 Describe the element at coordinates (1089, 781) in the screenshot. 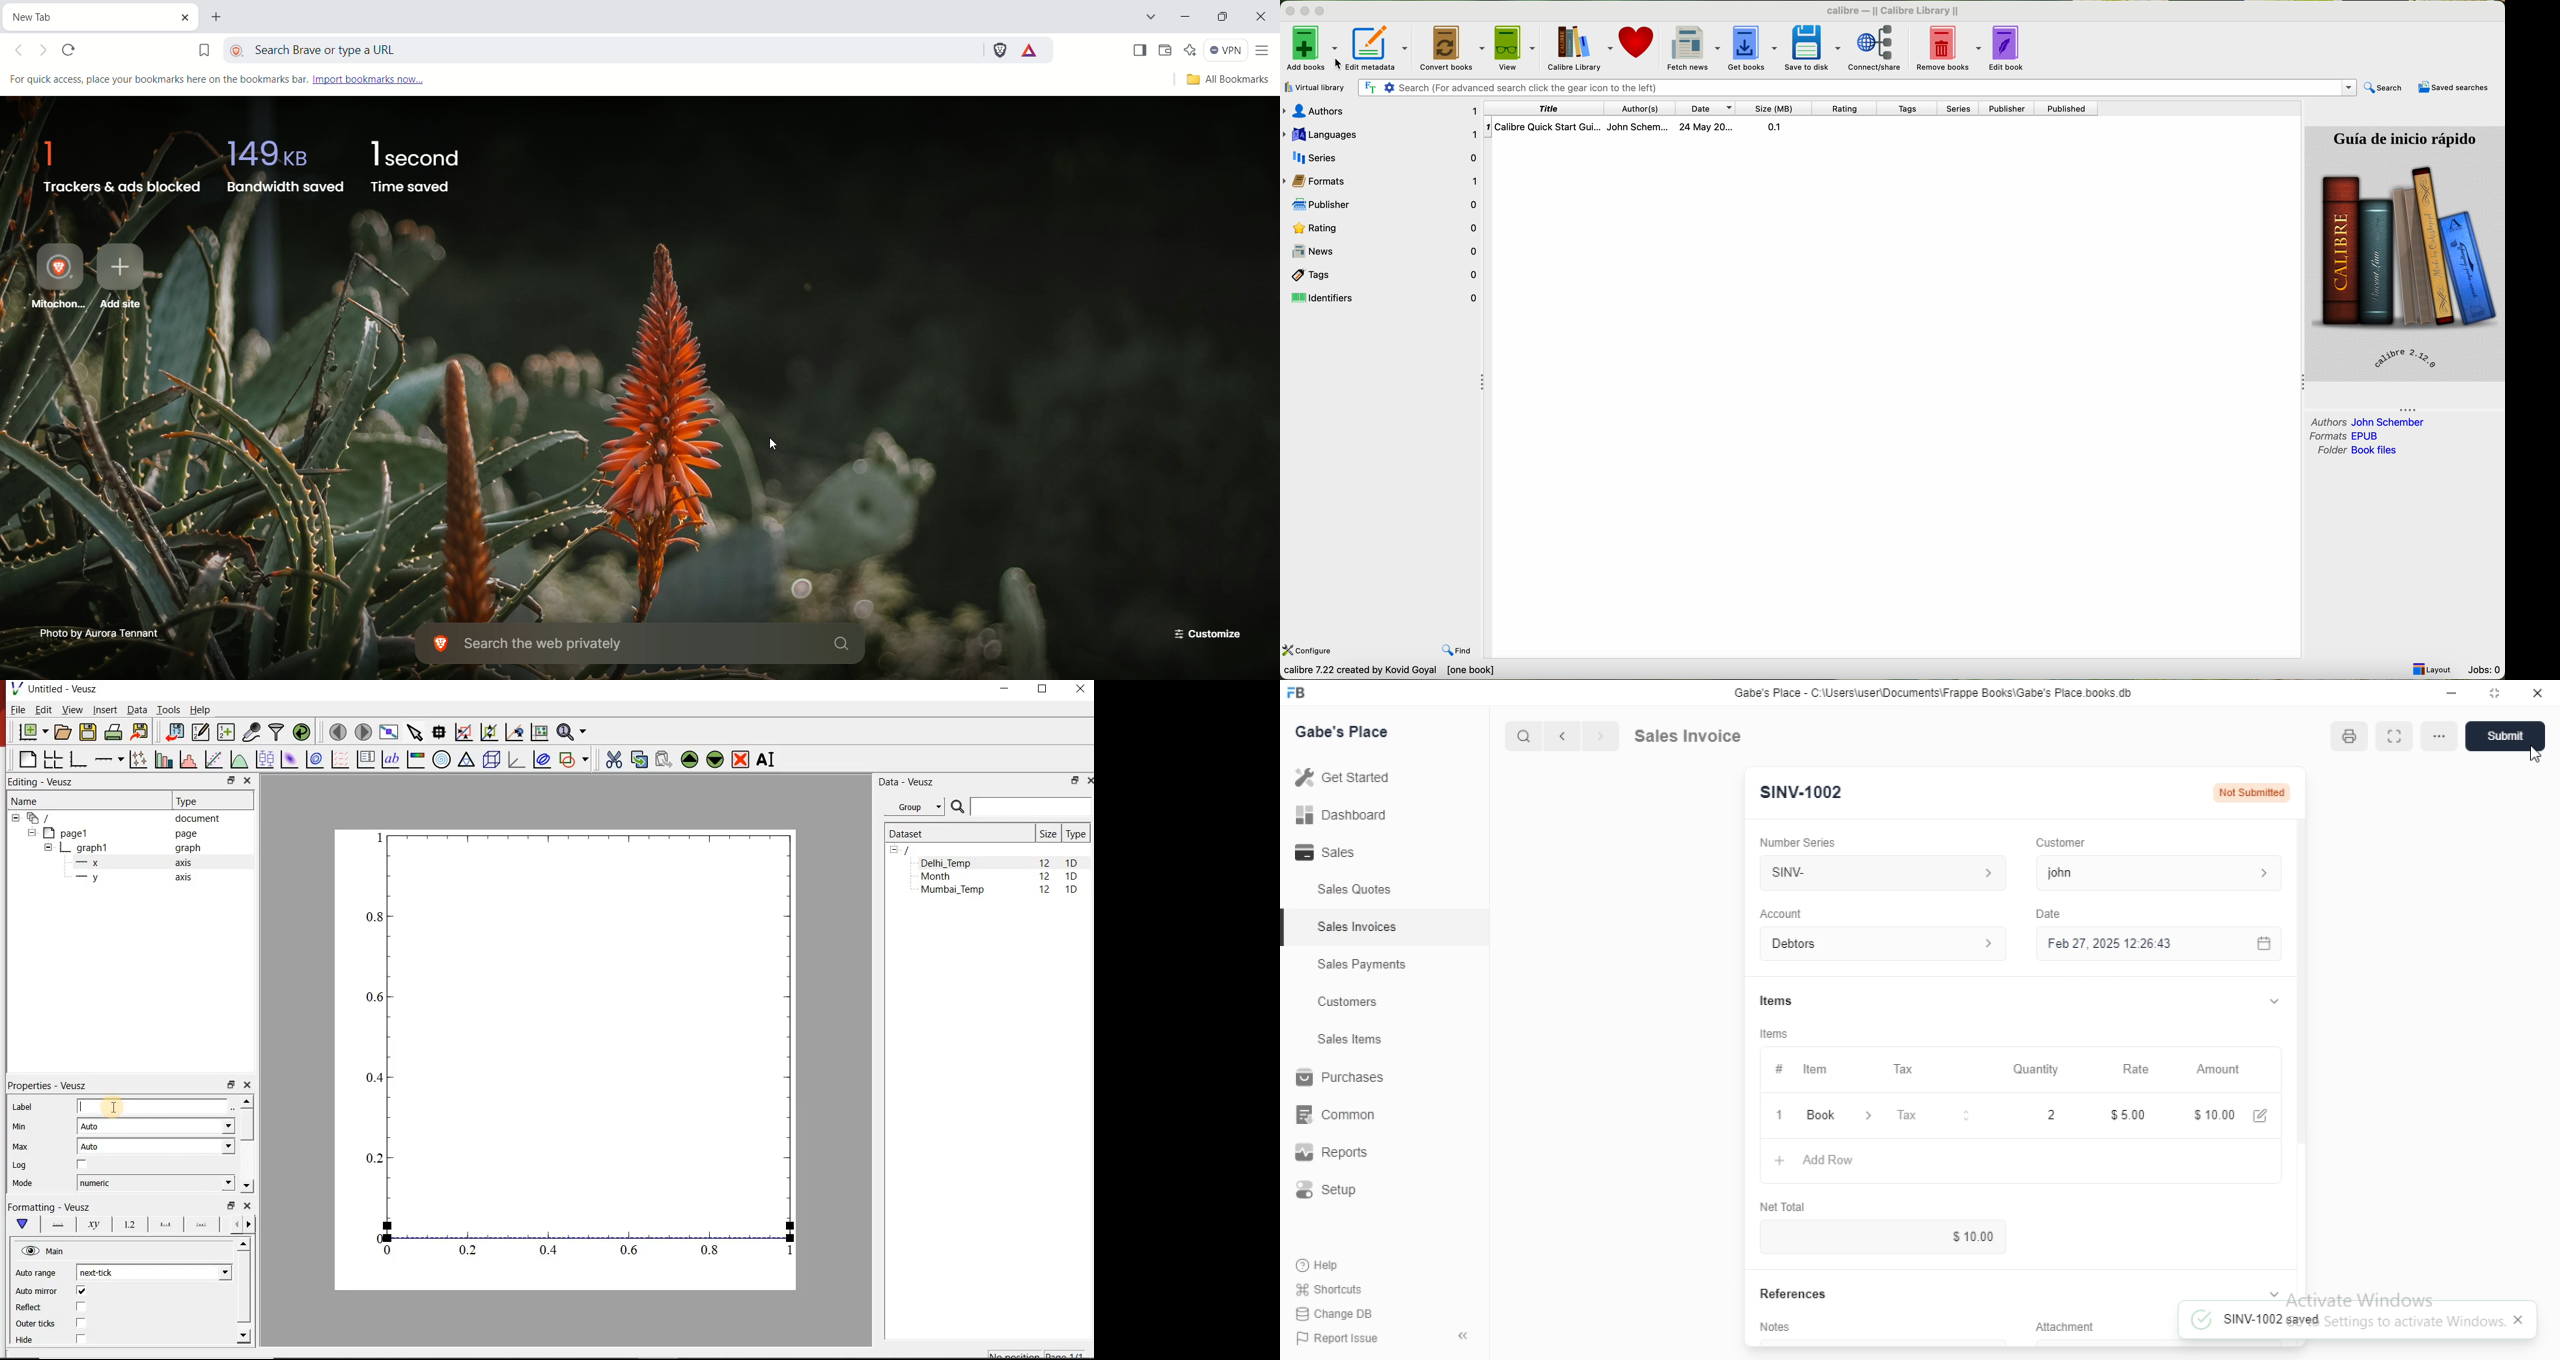

I see `CLOSE` at that location.